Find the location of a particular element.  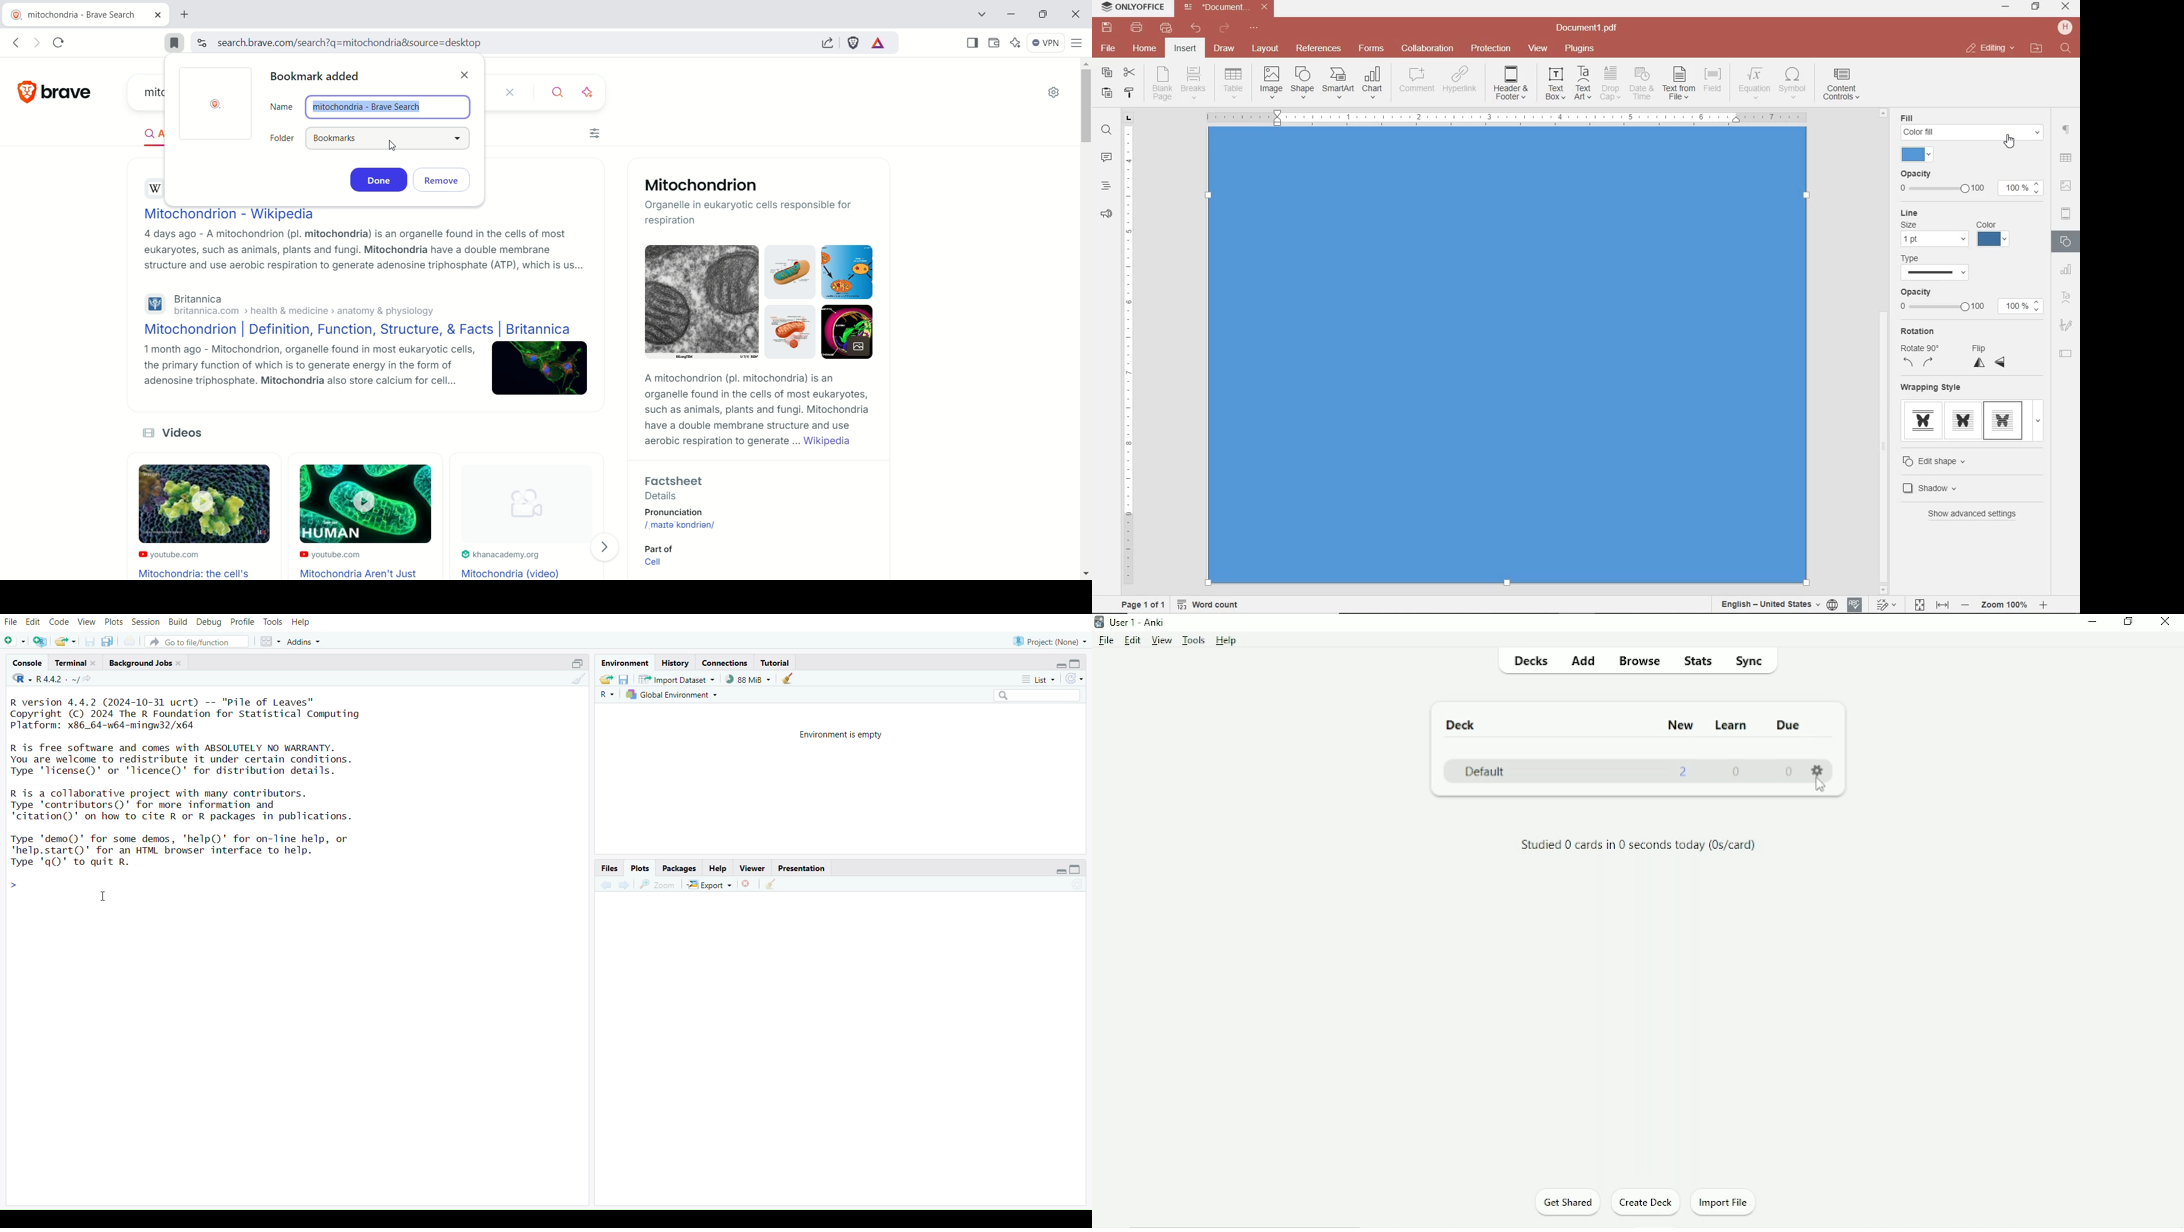

session is located at coordinates (147, 623).